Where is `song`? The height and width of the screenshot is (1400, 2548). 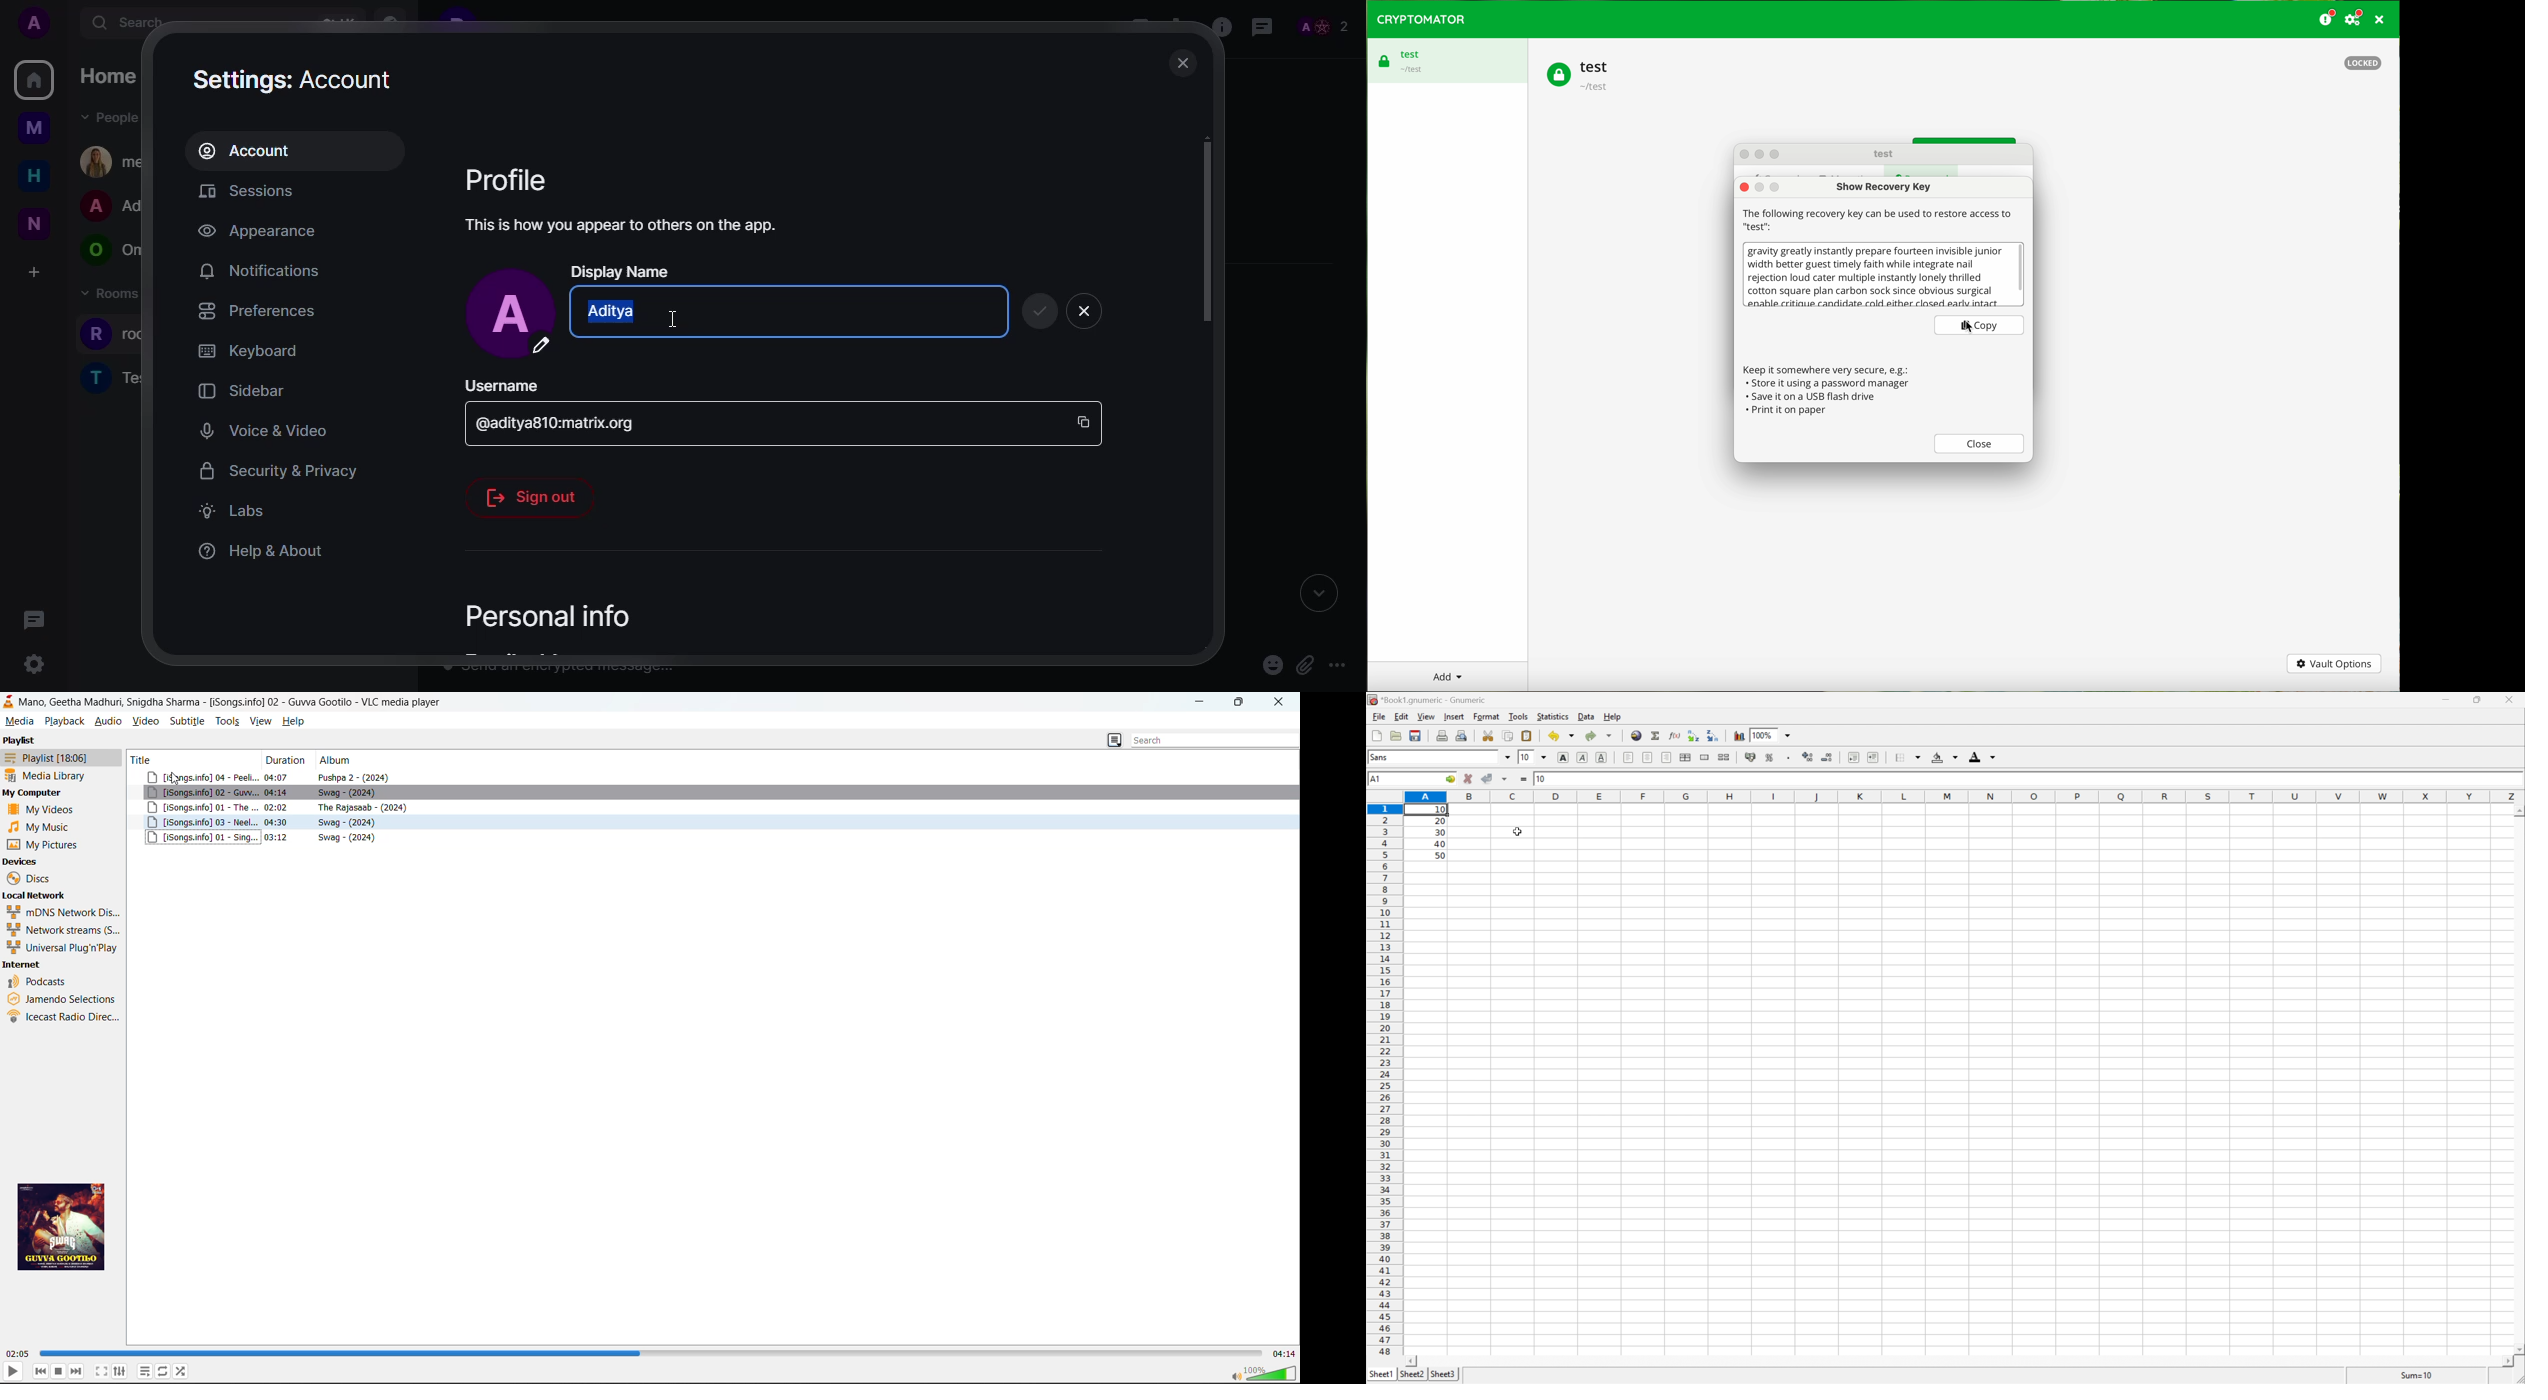 song is located at coordinates (714, 808).